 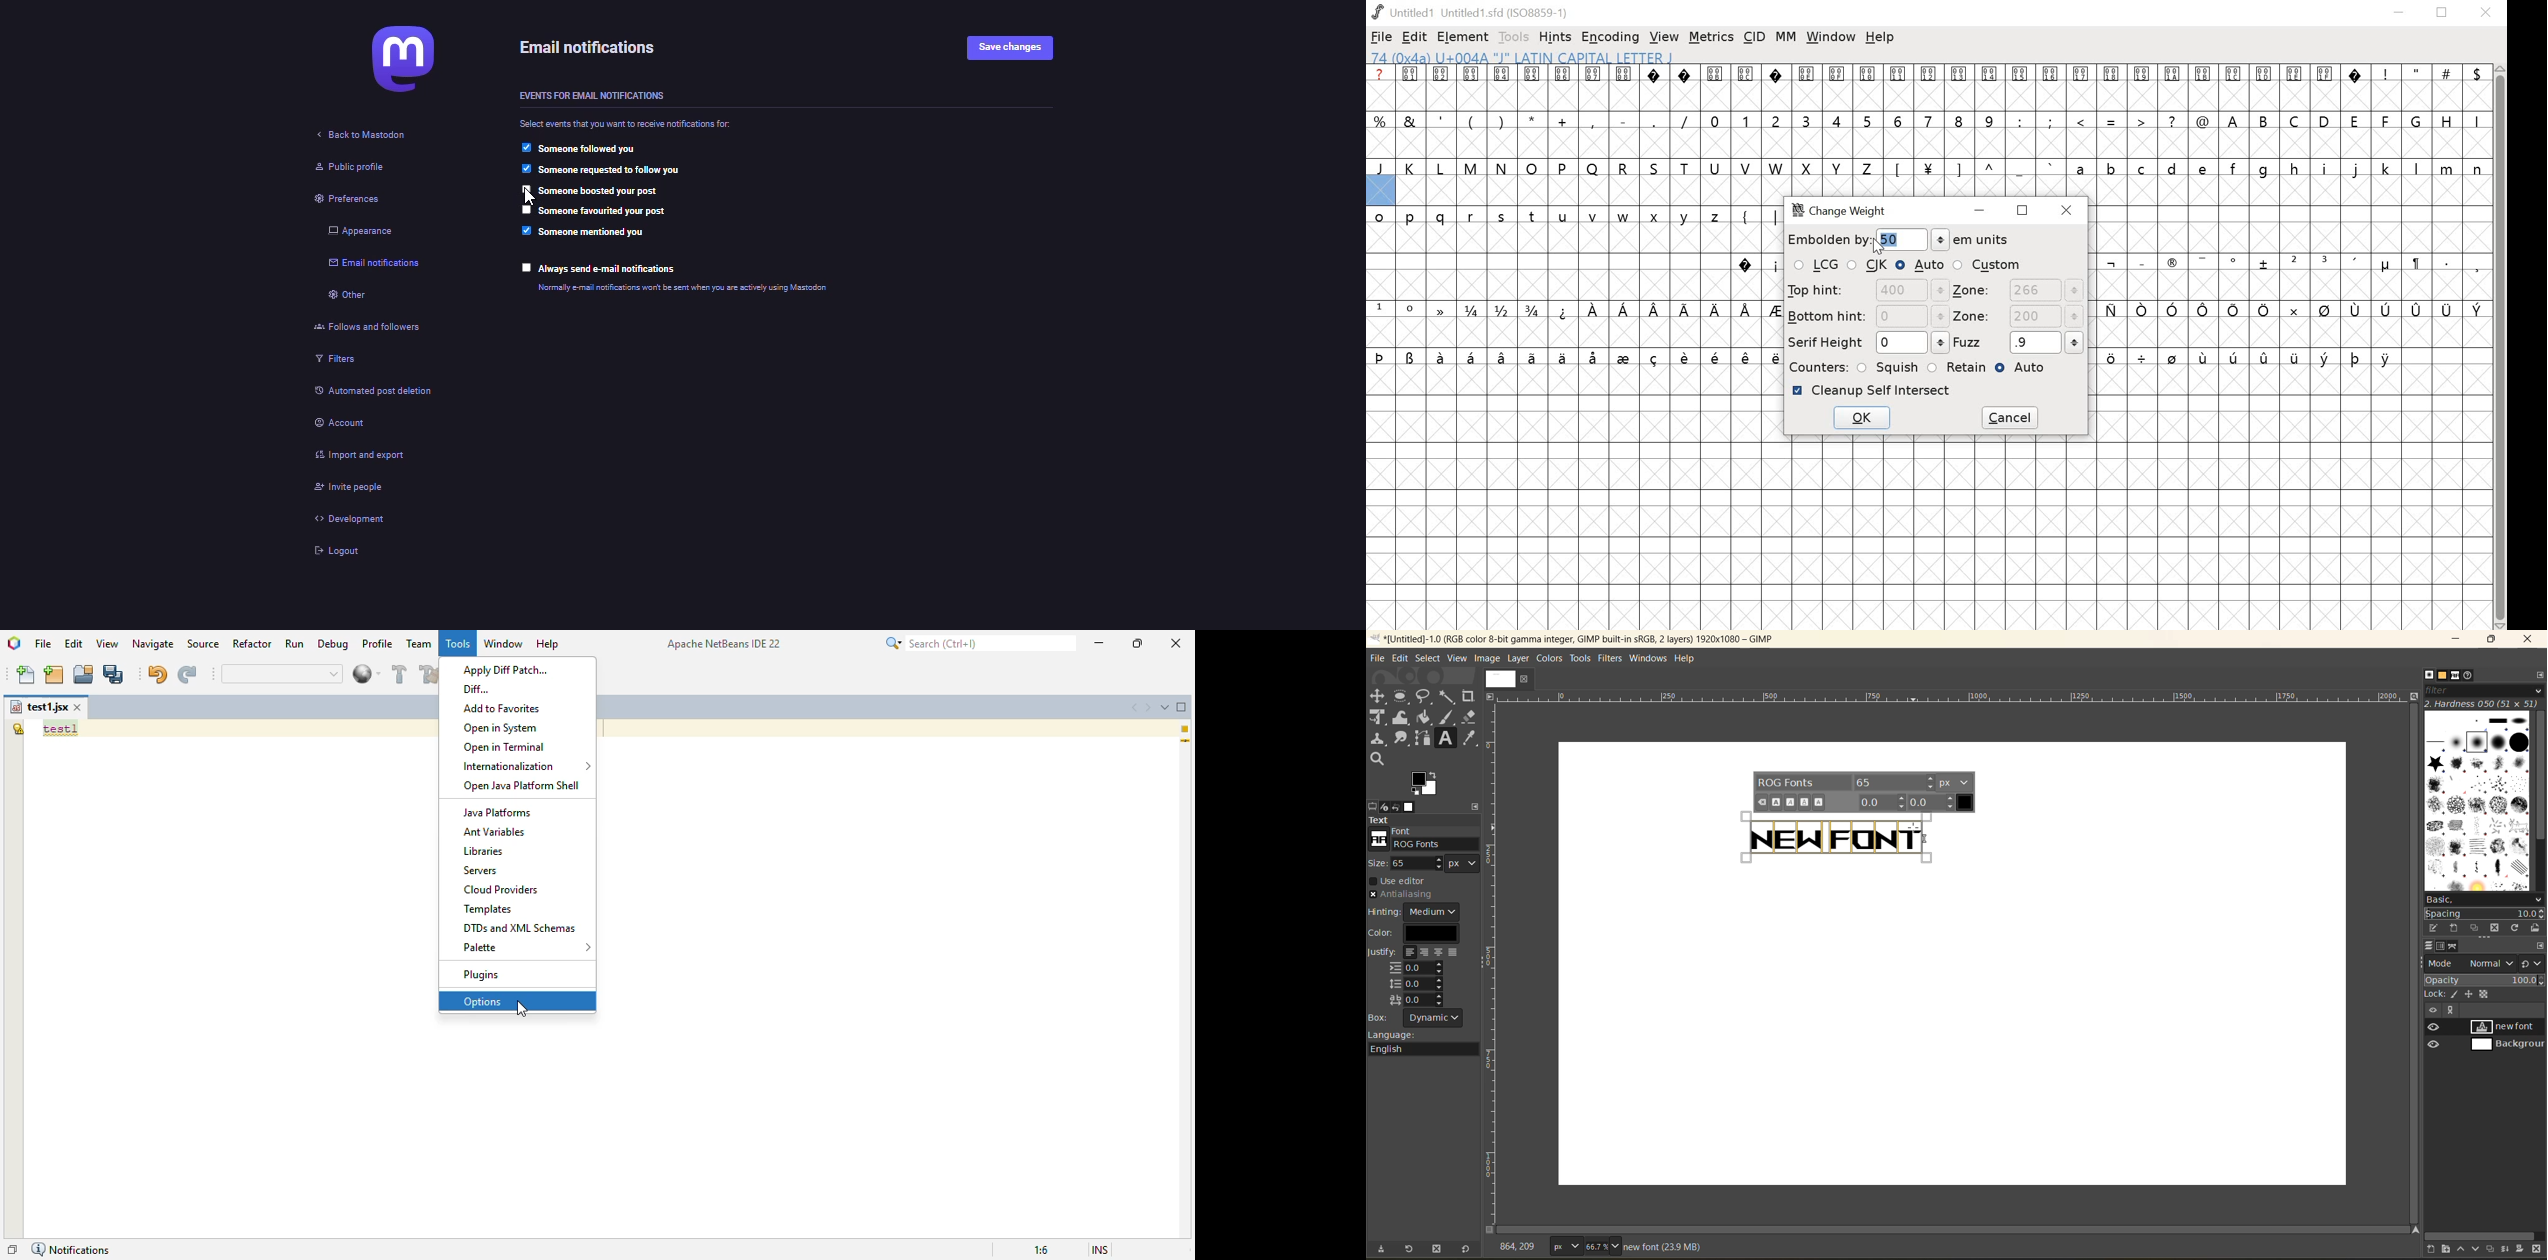 What do you see at coordinates (1669, 310) in the screenshot?
I see `symbols` at bounding box center [1669, 310].